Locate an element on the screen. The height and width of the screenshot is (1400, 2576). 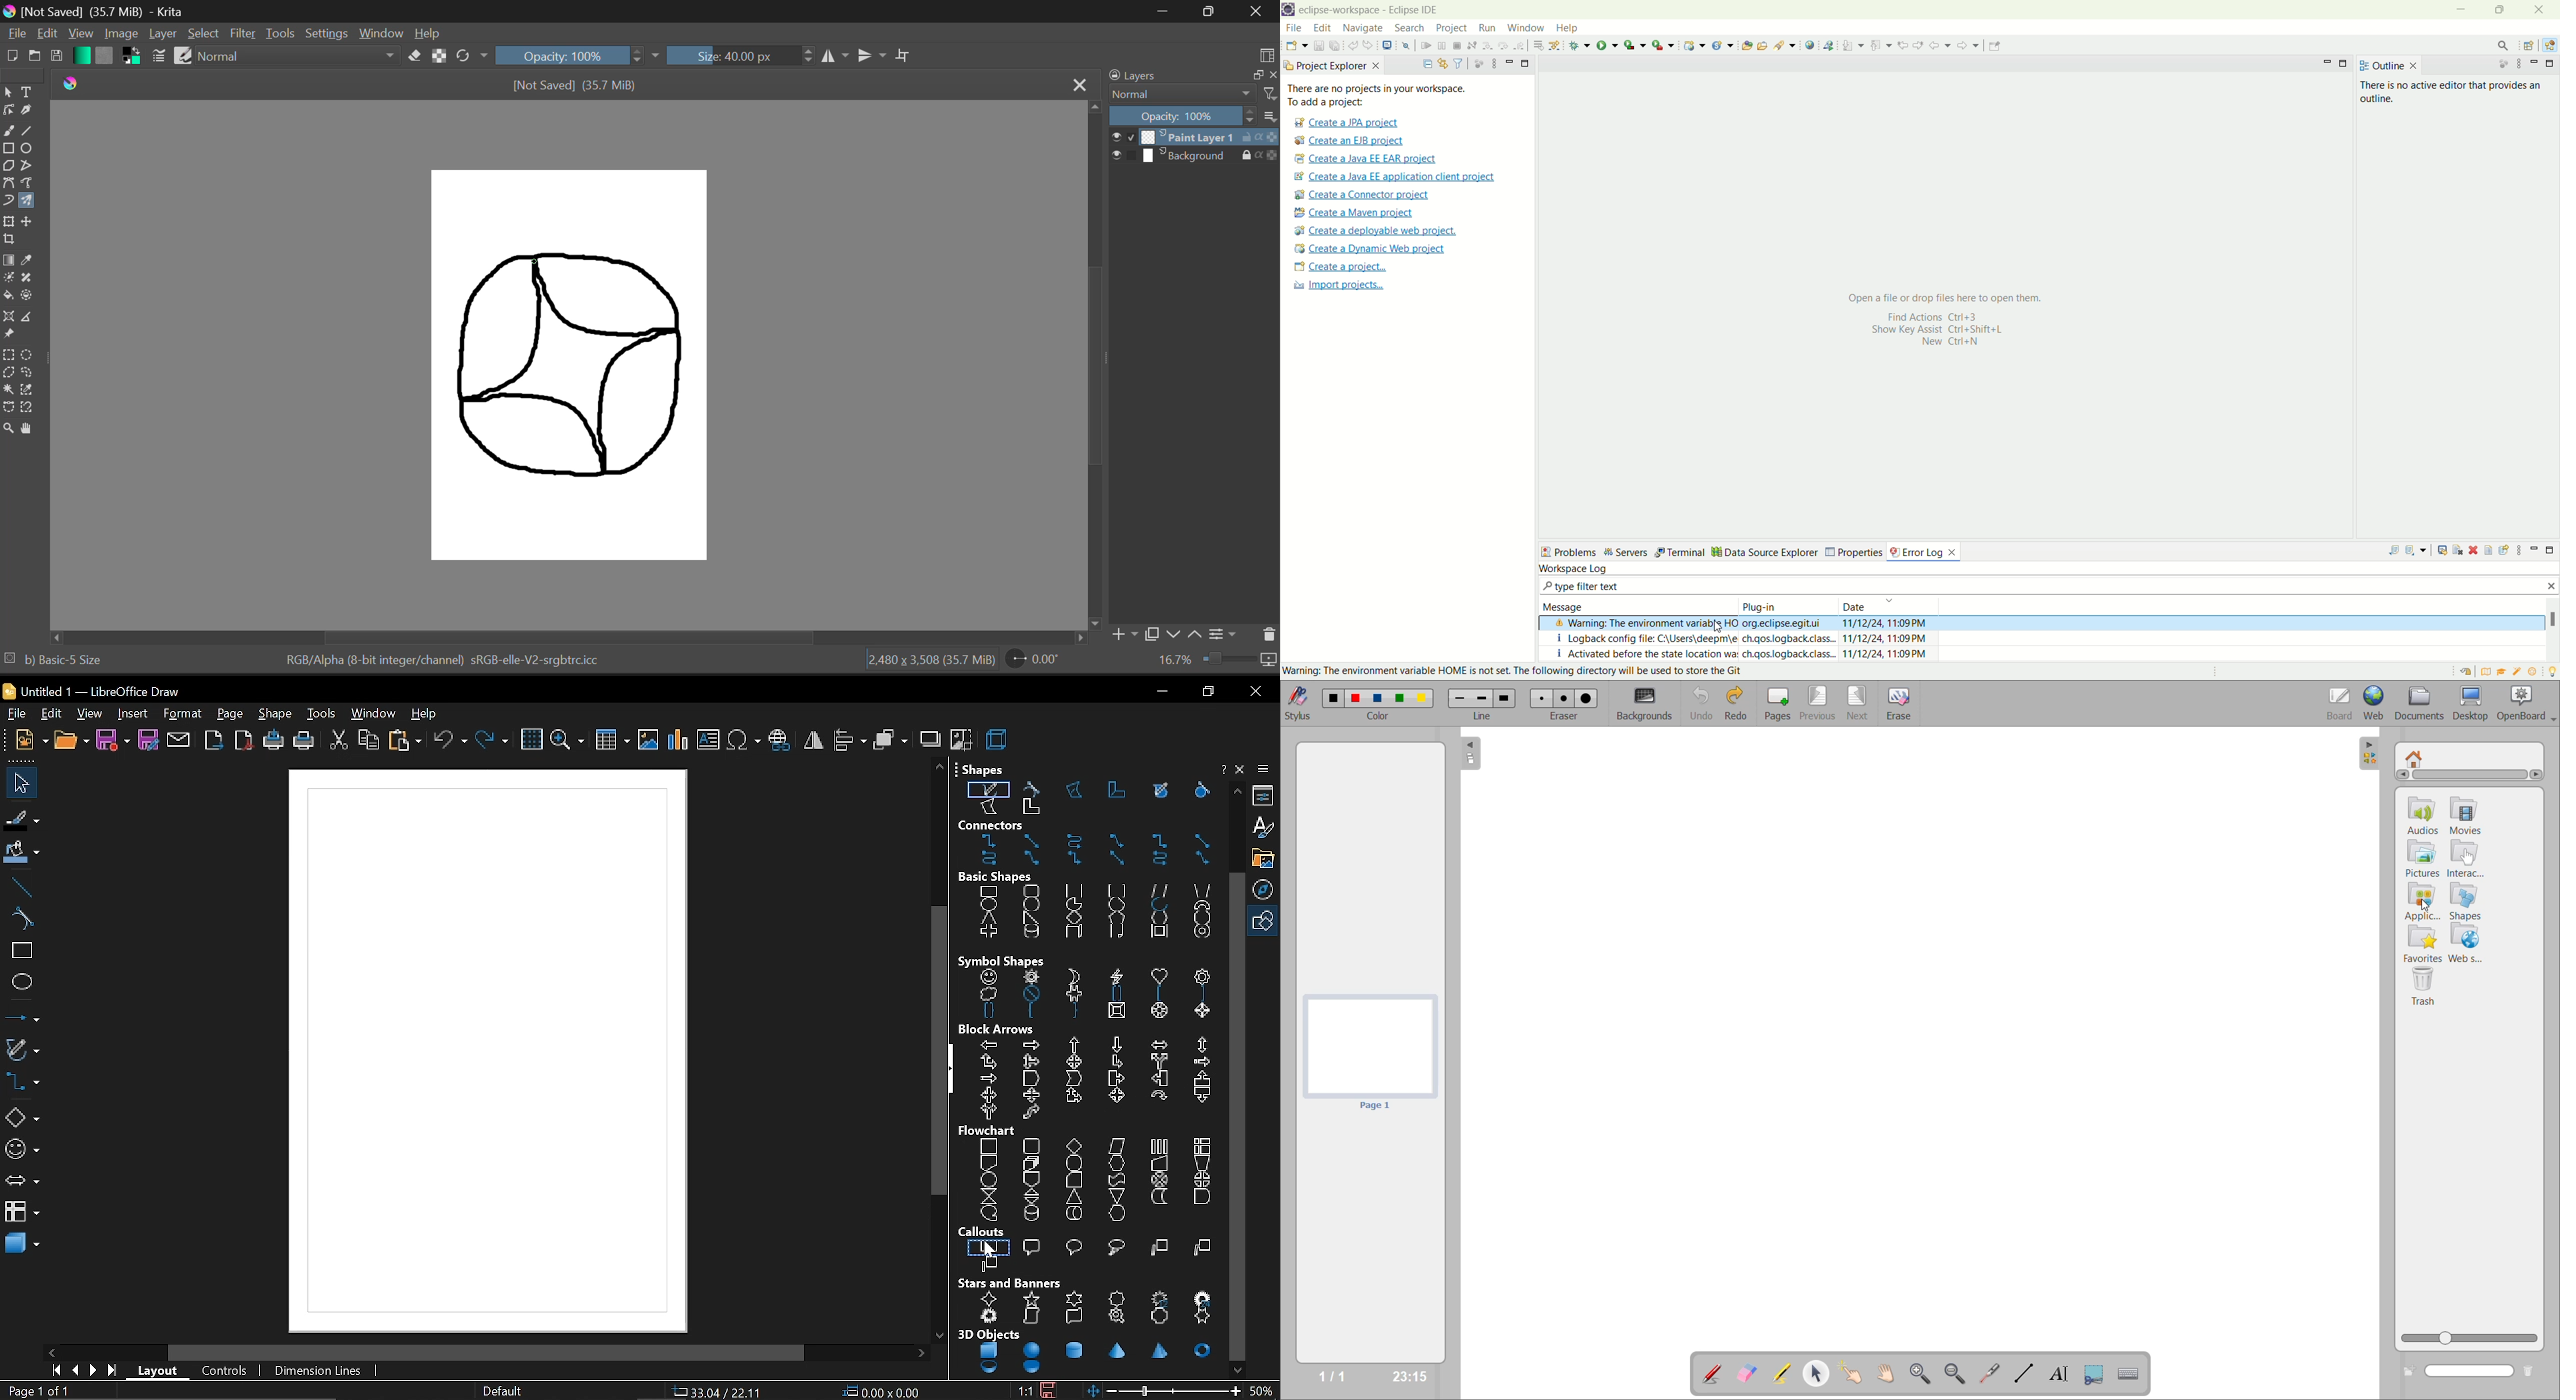
pentagon is located at coordinates (1031, 1080).